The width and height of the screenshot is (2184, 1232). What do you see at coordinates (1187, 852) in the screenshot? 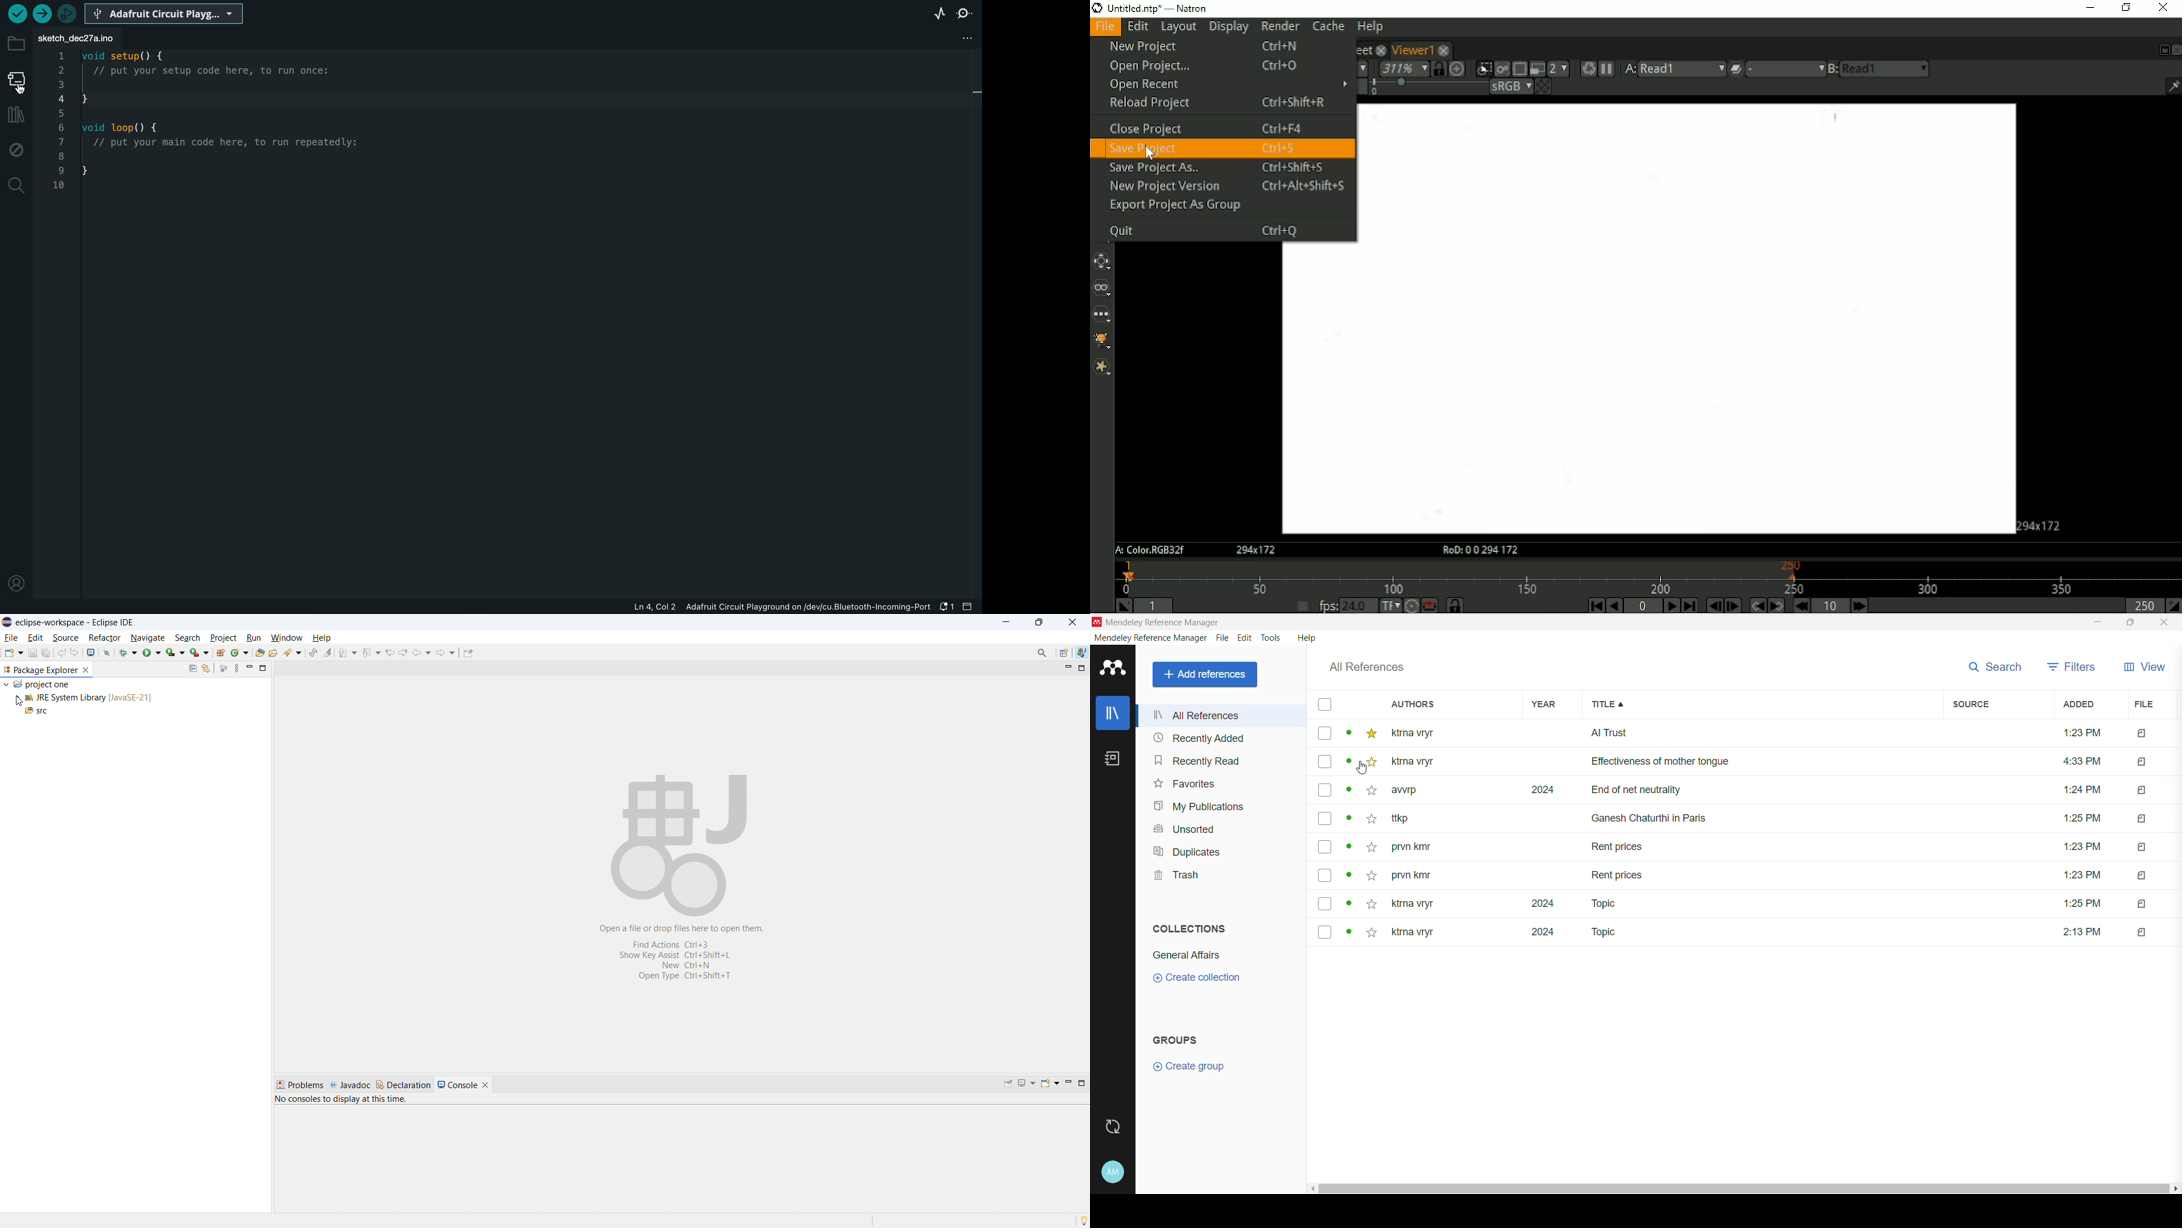
I see `Duplicates` at bounding box center [1187, 852].